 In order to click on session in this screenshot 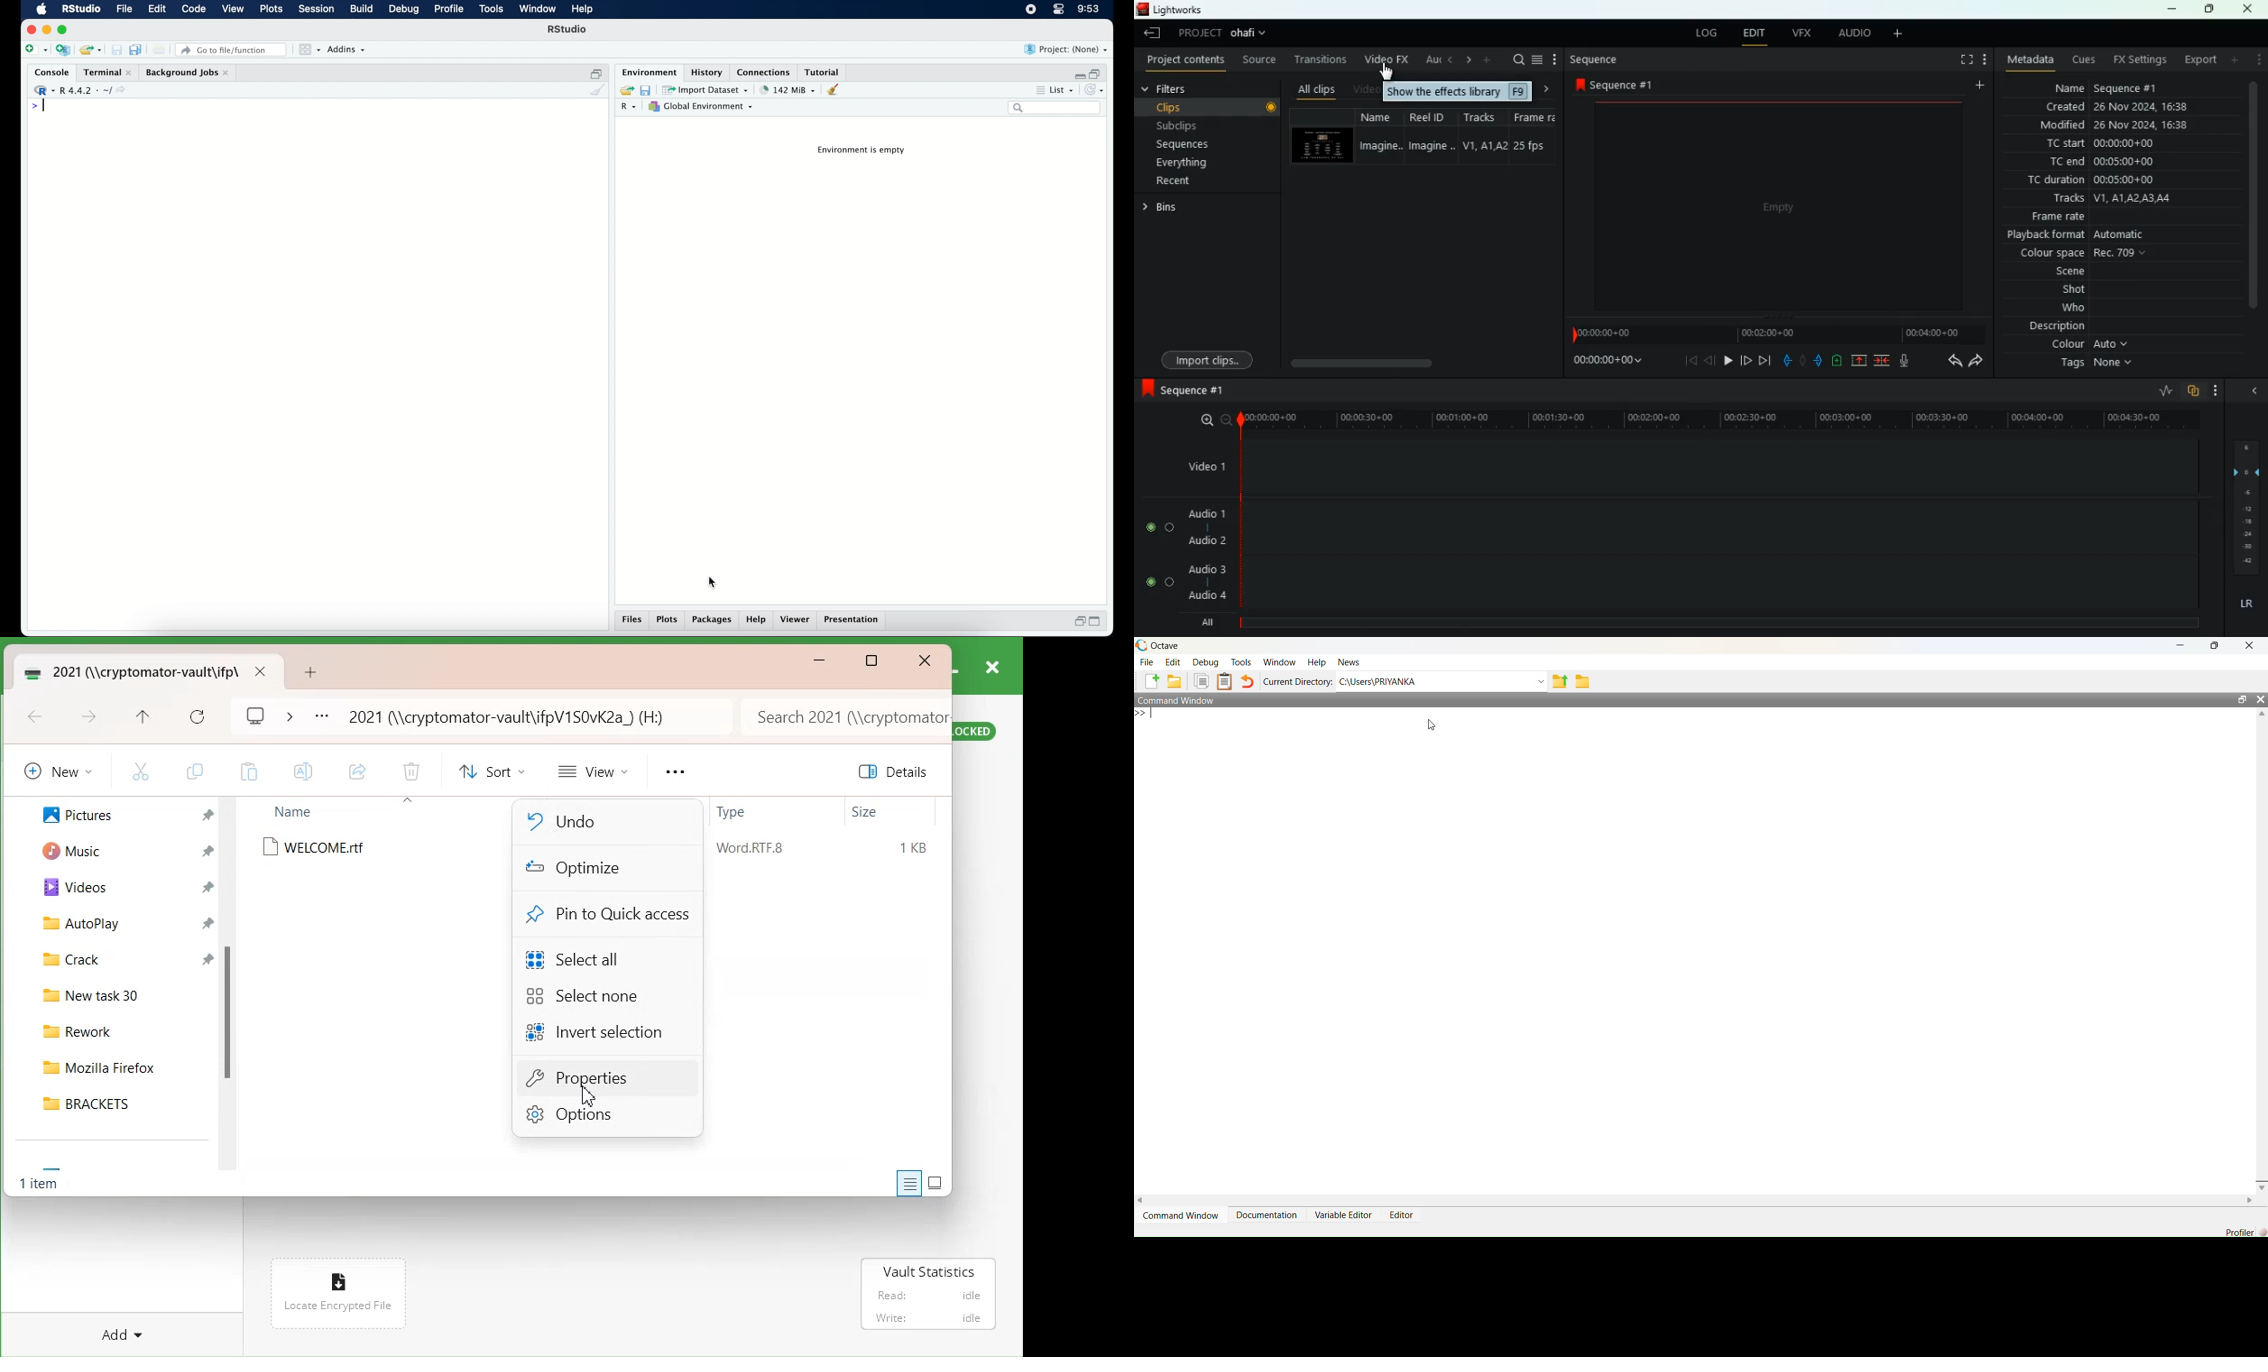, I will do `click(317, 9)`.